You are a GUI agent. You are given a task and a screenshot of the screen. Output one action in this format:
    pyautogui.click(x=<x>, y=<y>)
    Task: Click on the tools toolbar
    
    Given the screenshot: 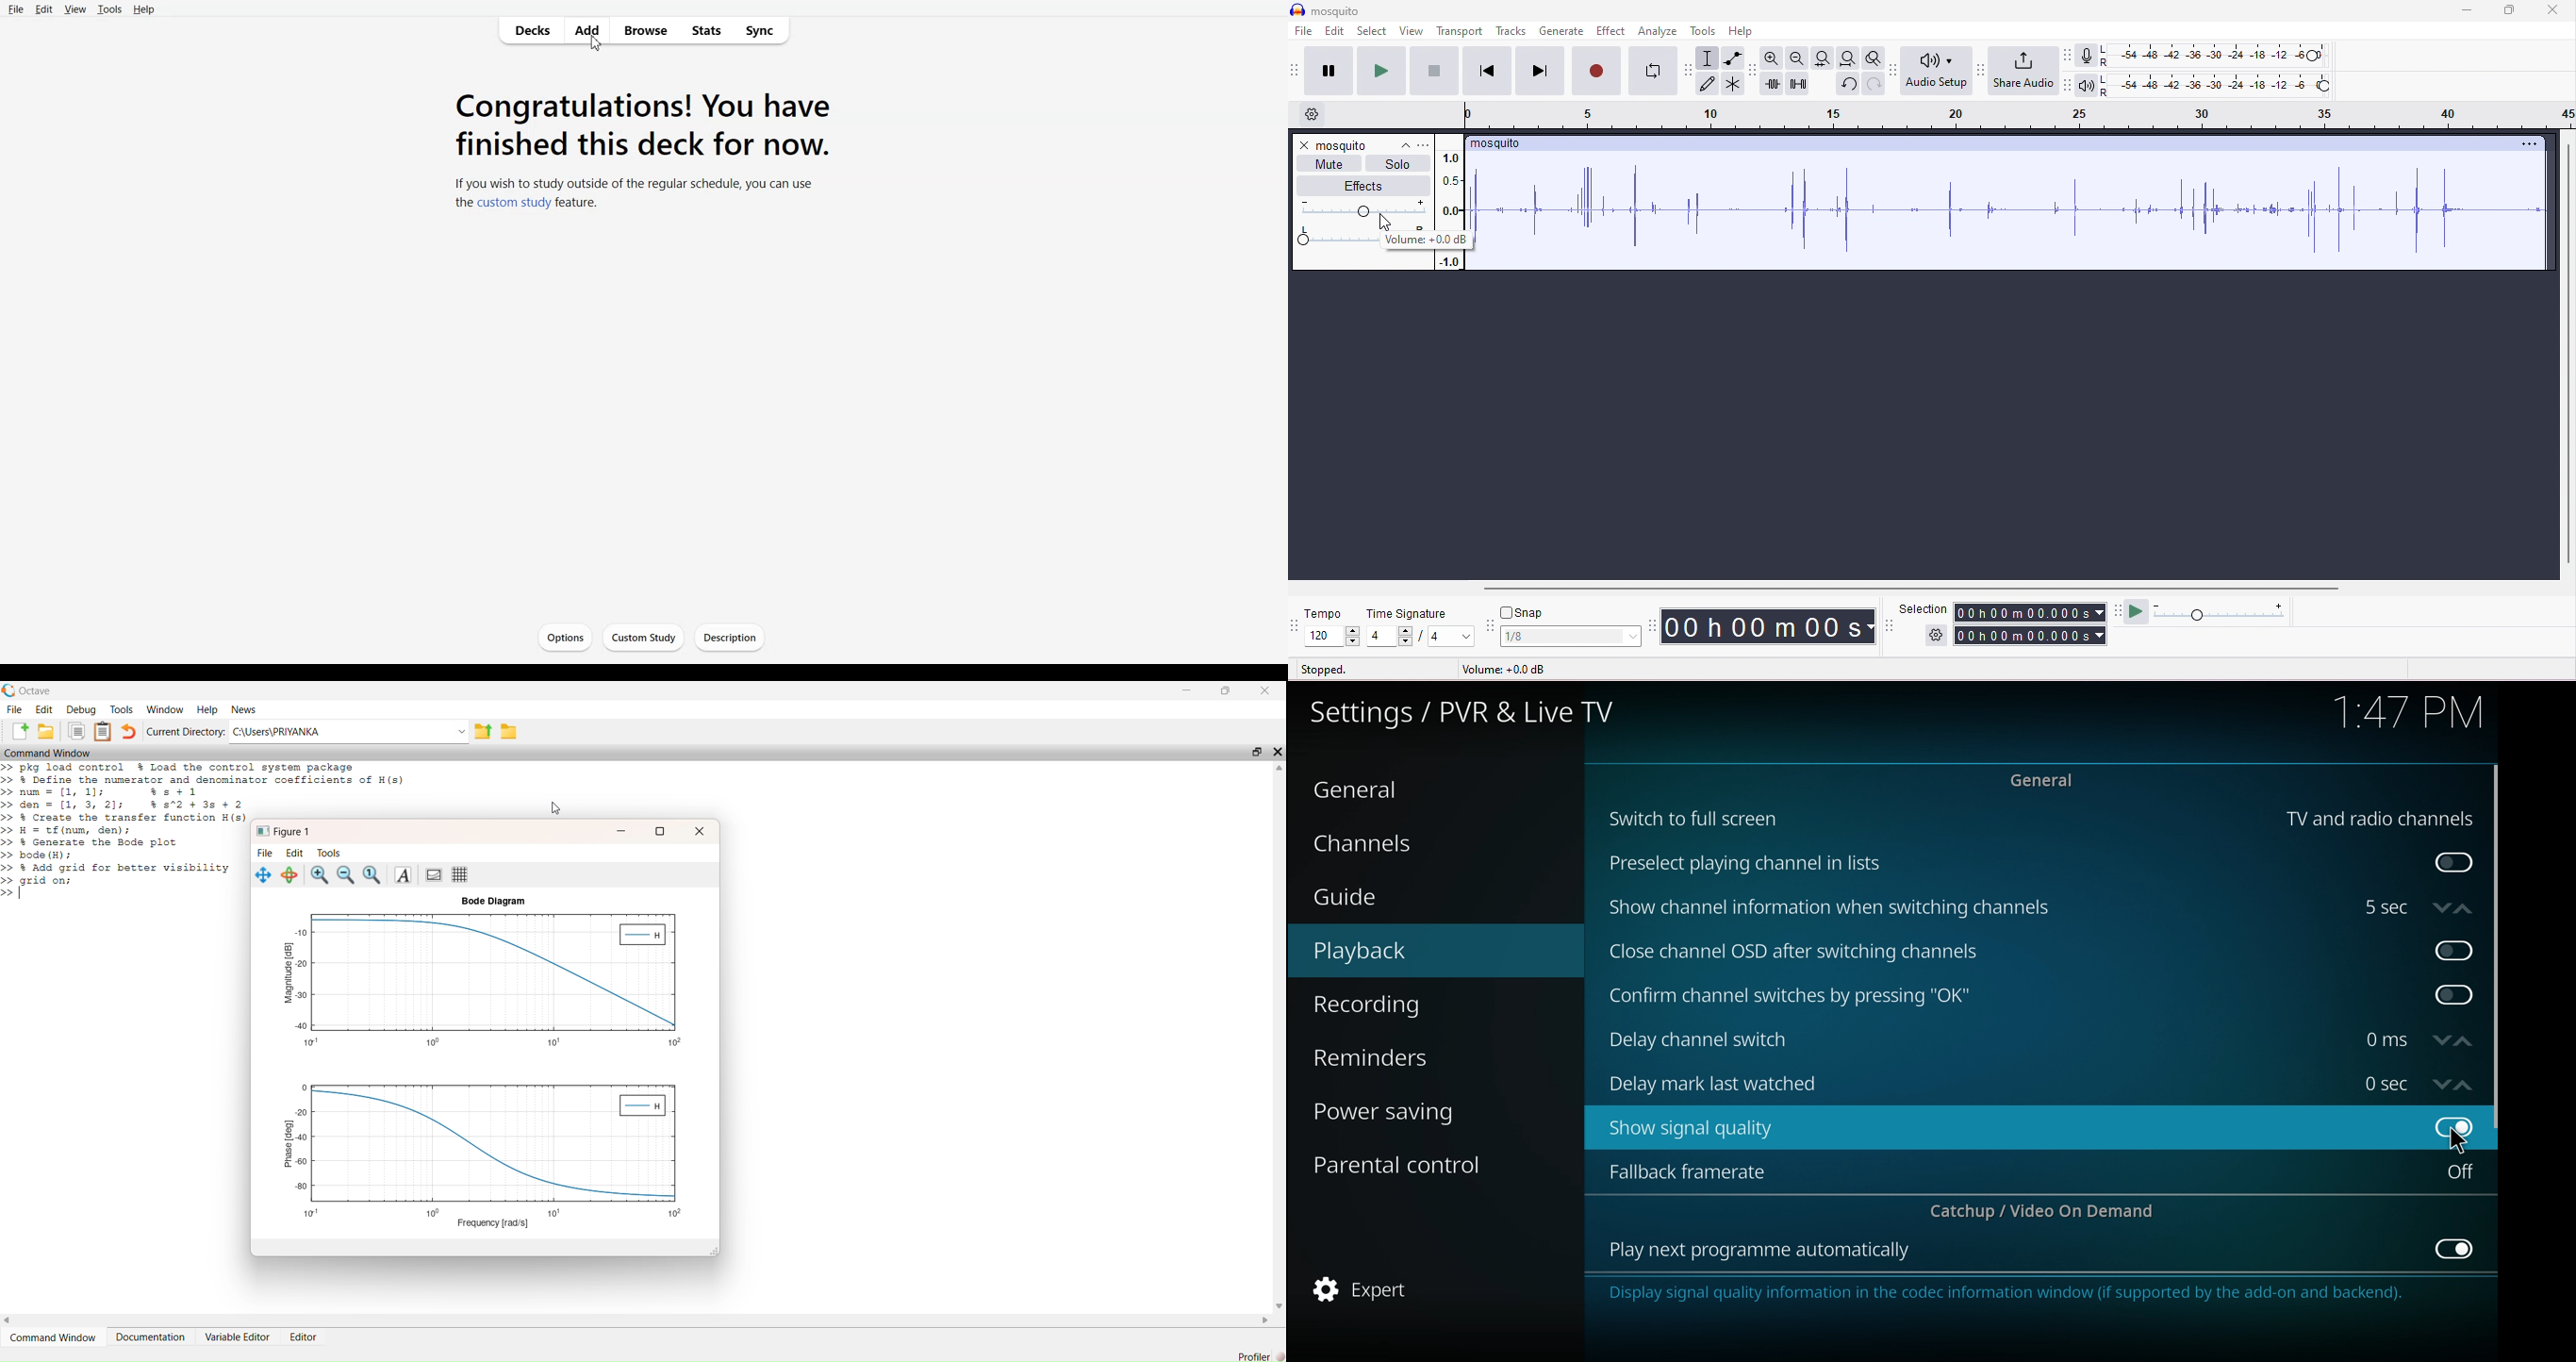 What is the action you would take?
    pyautogui.click(x=1689, y=70)
    